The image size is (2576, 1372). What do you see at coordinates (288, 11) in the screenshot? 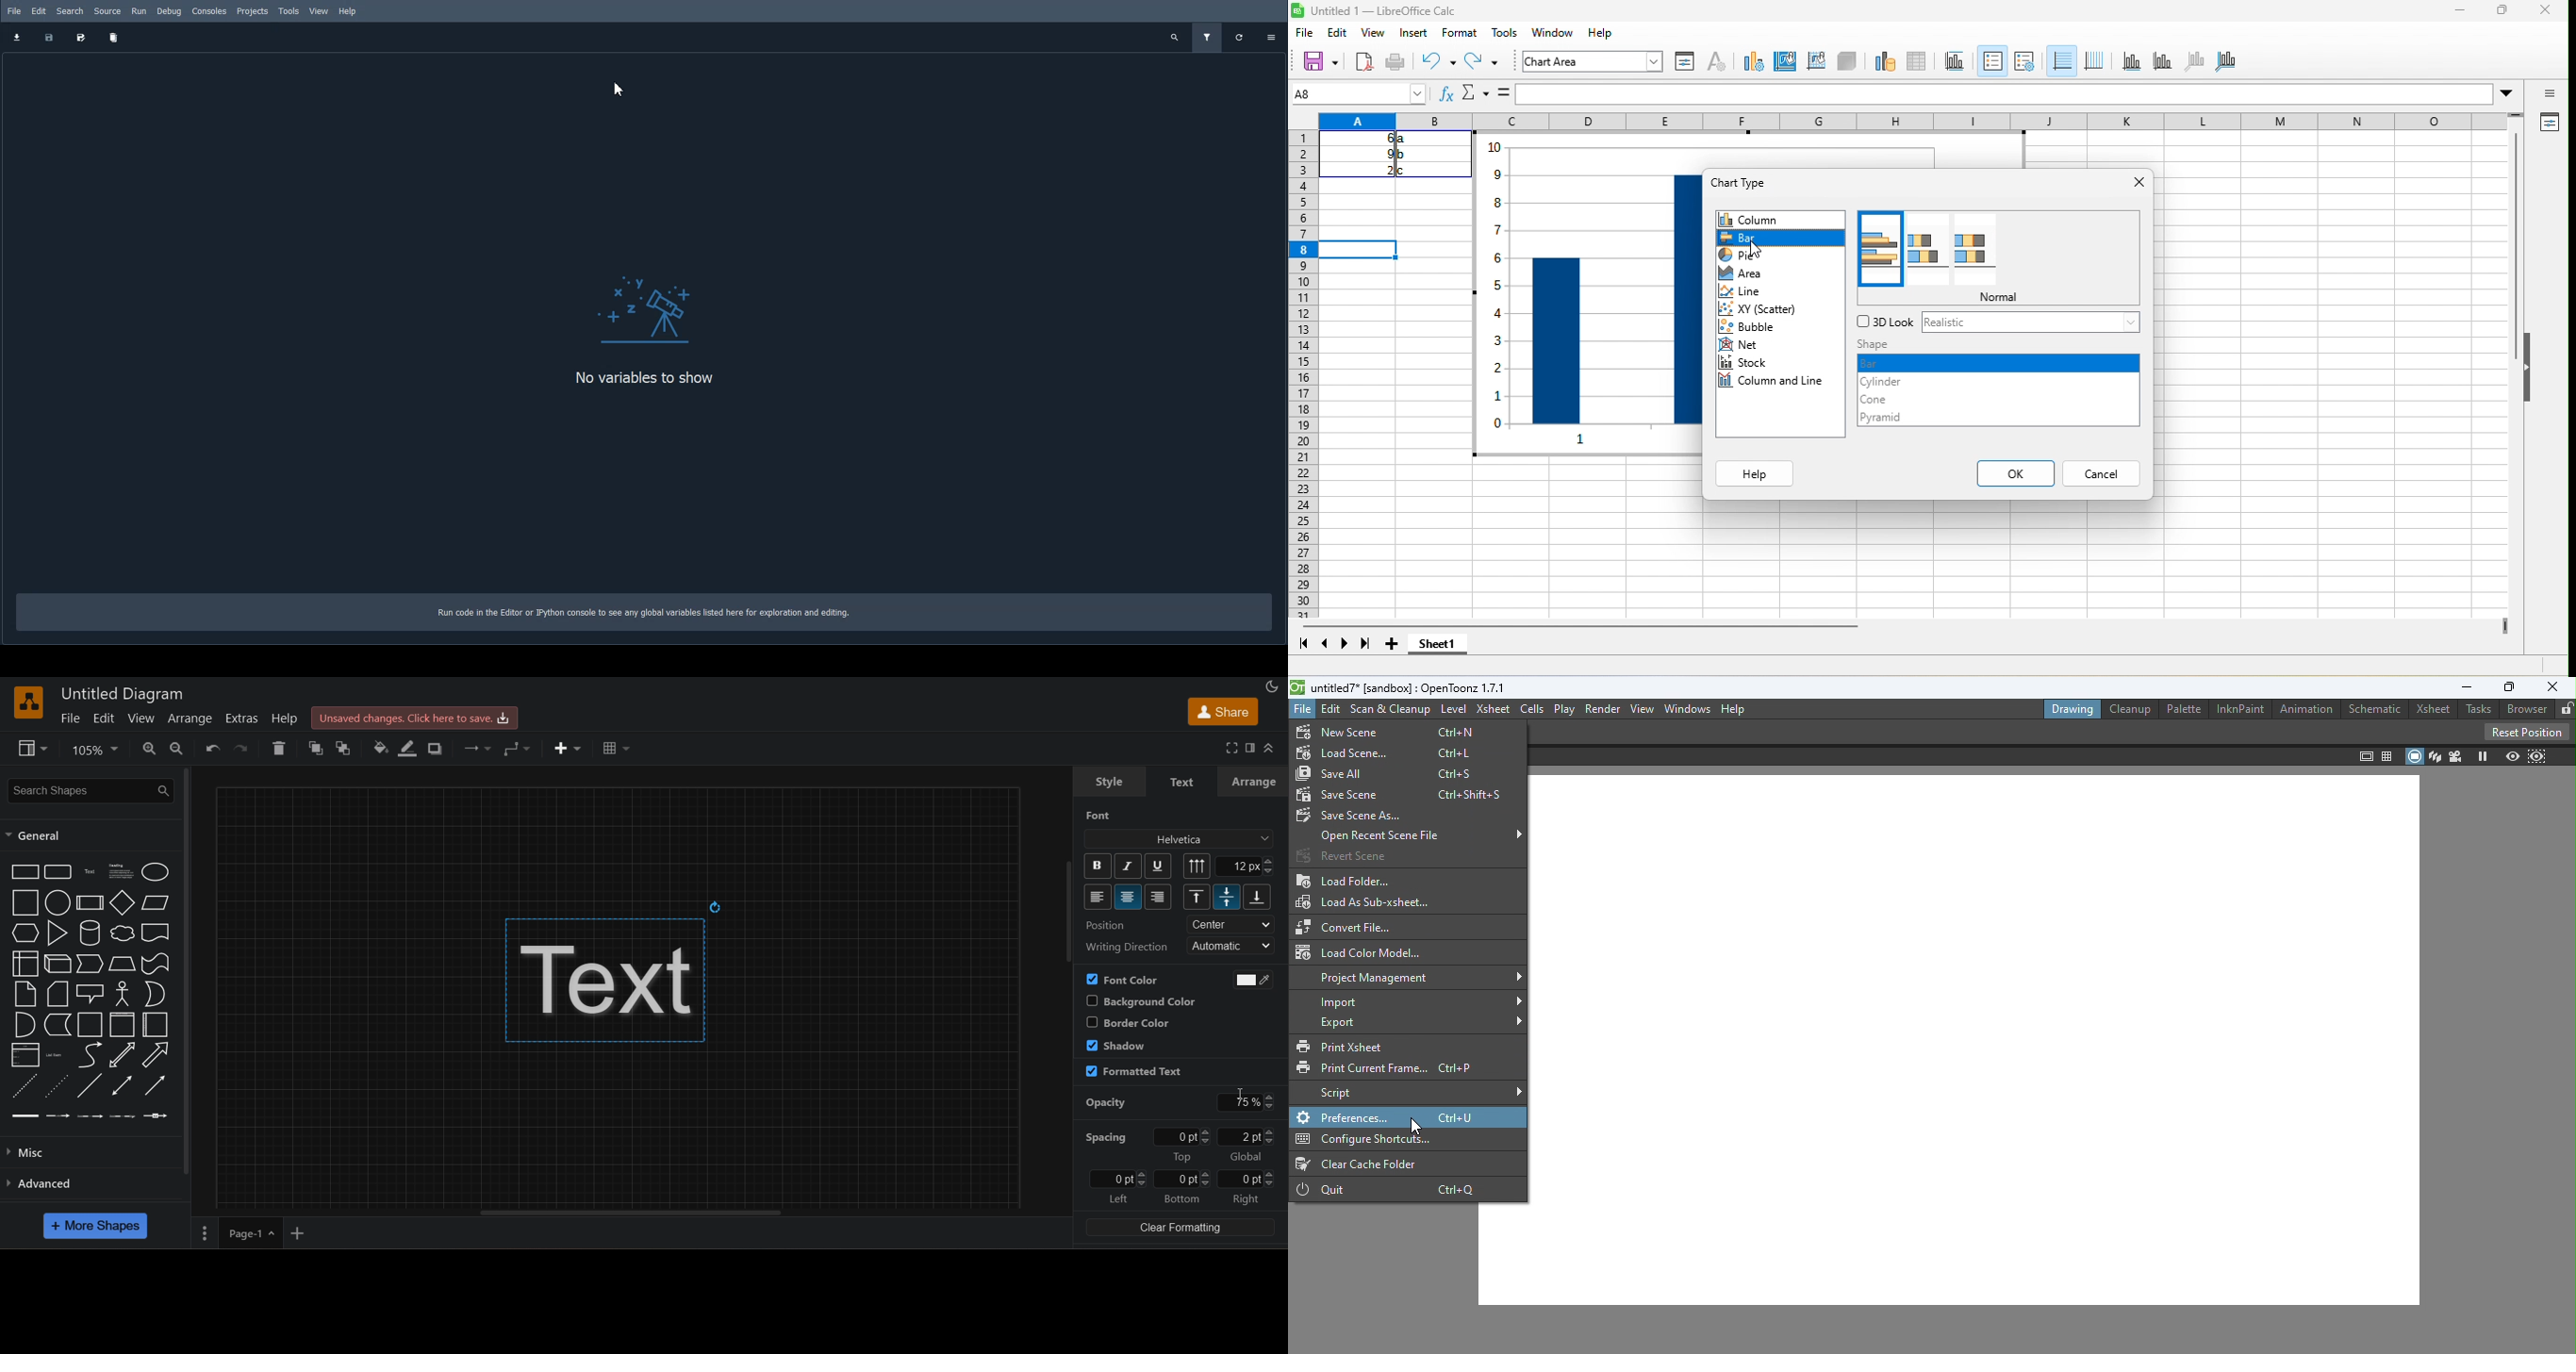
I see `Tools` at bounding box center [288, 11].